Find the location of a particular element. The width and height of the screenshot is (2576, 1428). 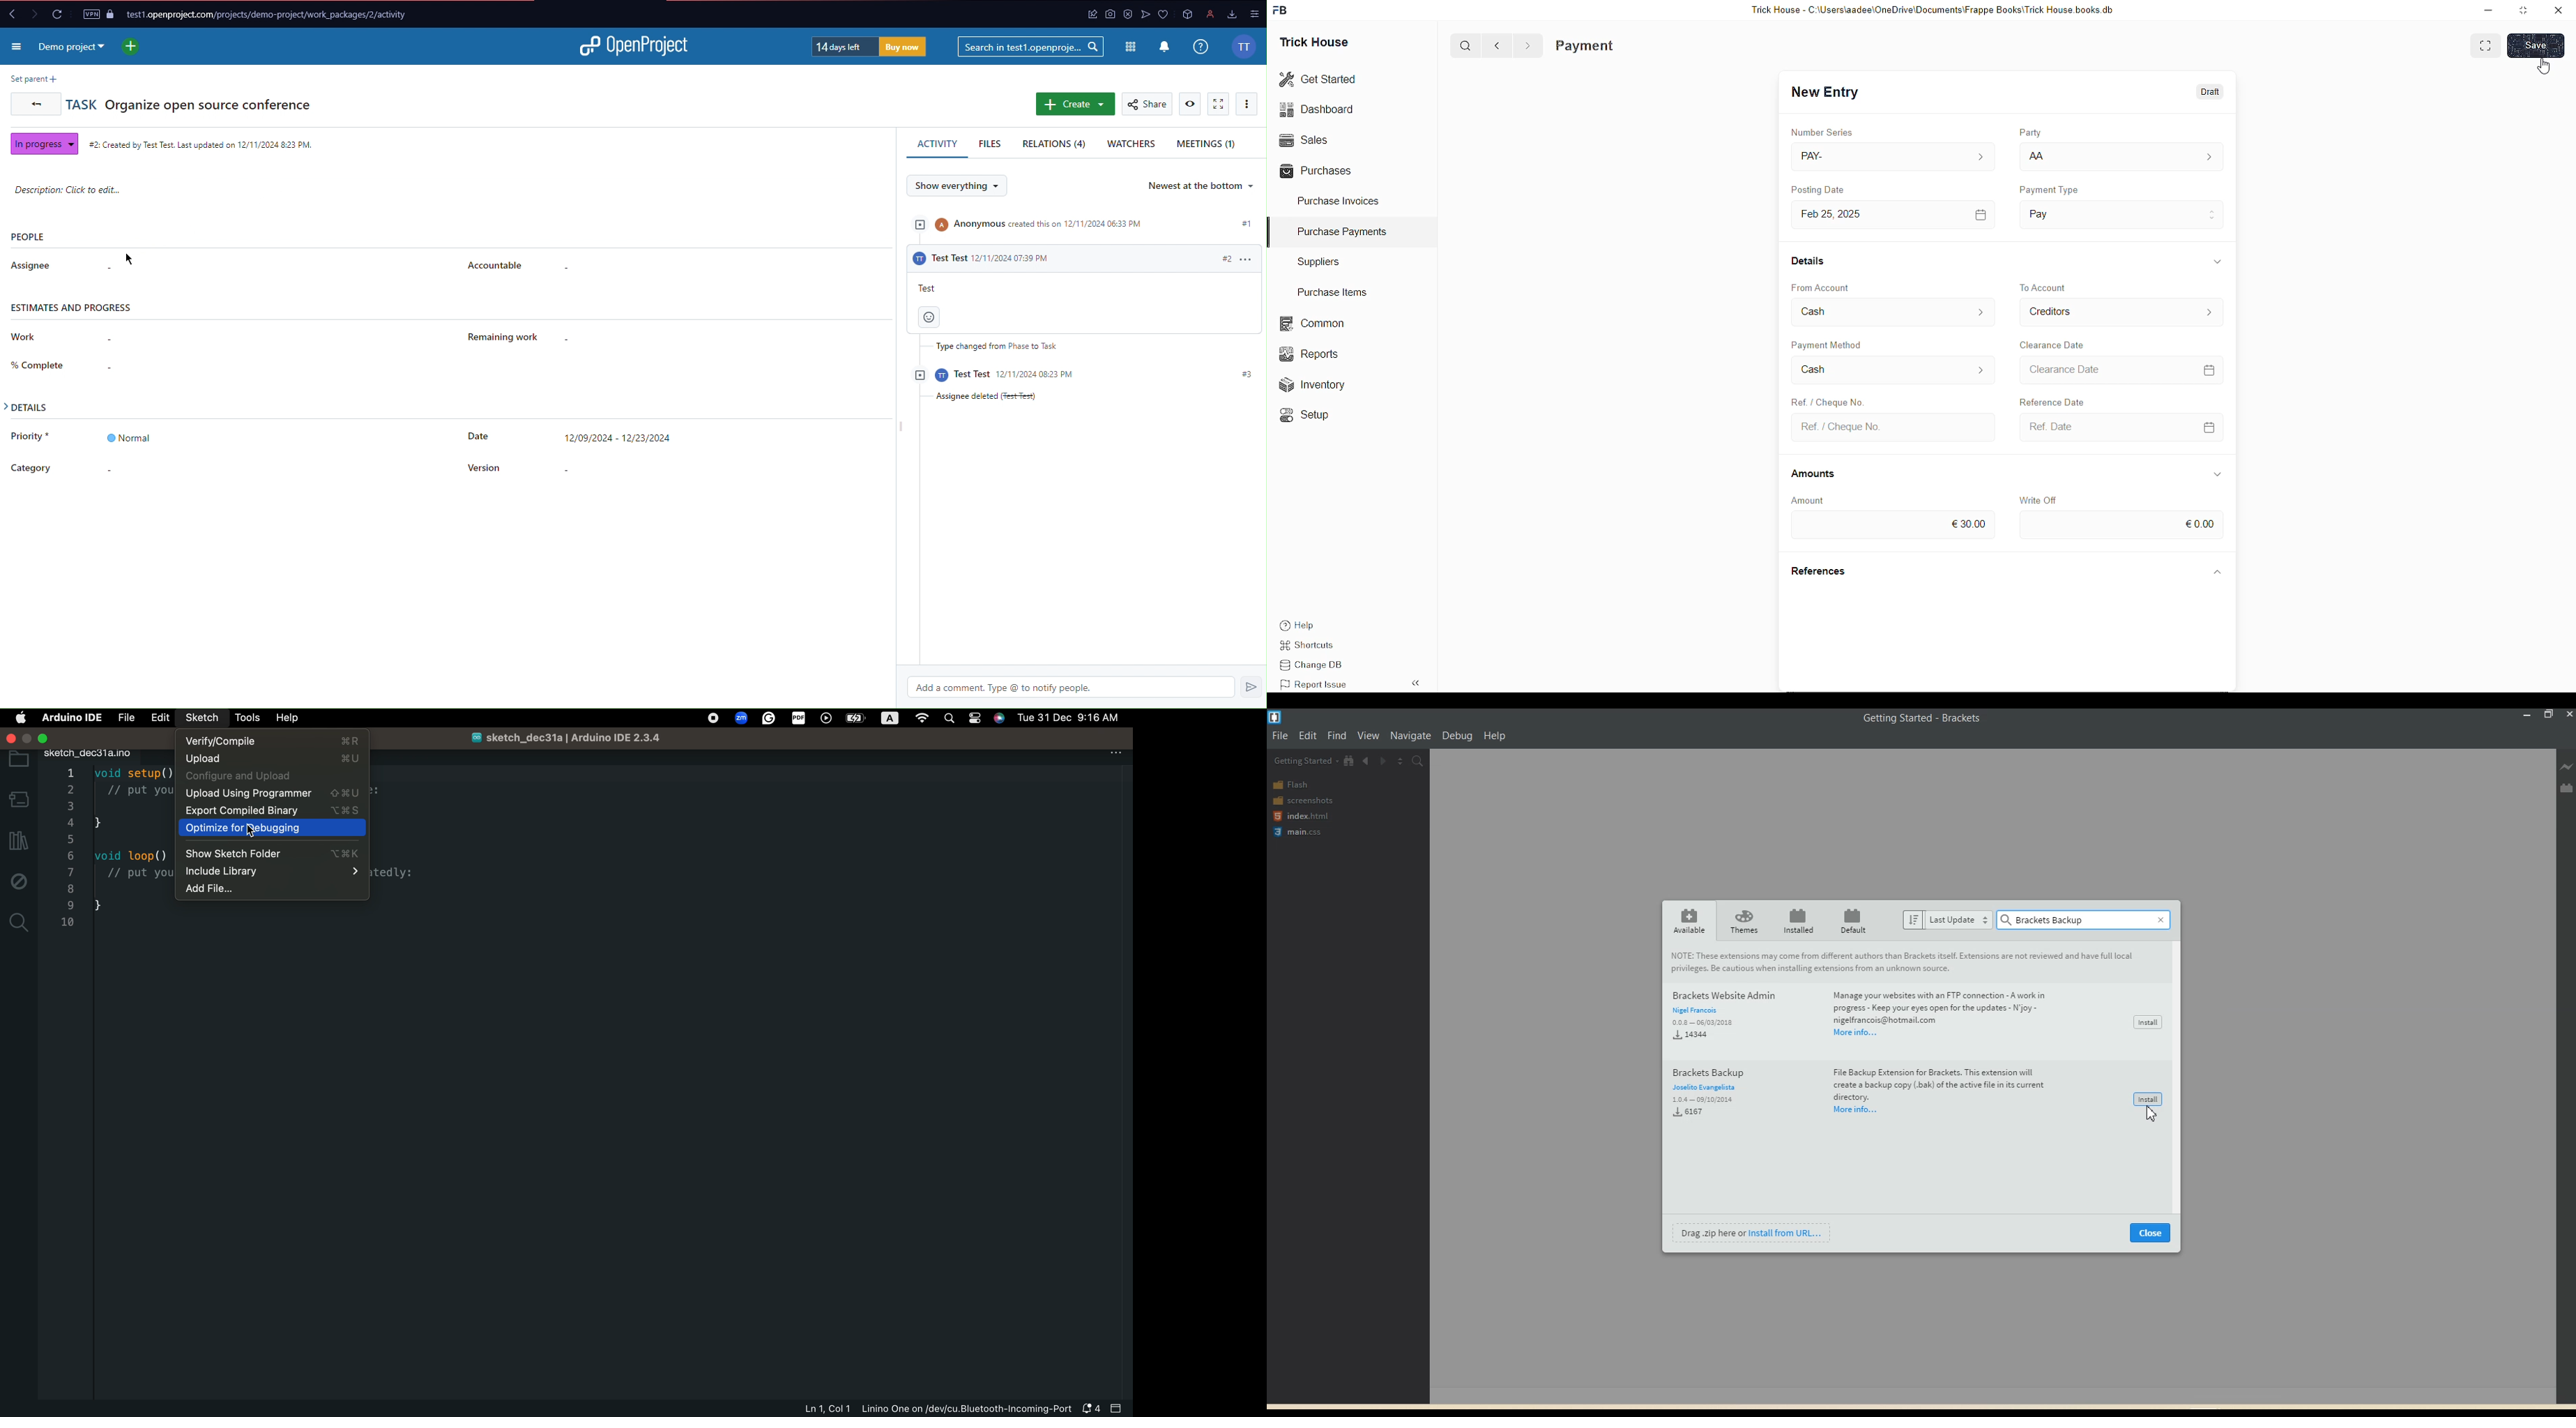

Vertical scroll bar is located at coordinates (2180, 1078).